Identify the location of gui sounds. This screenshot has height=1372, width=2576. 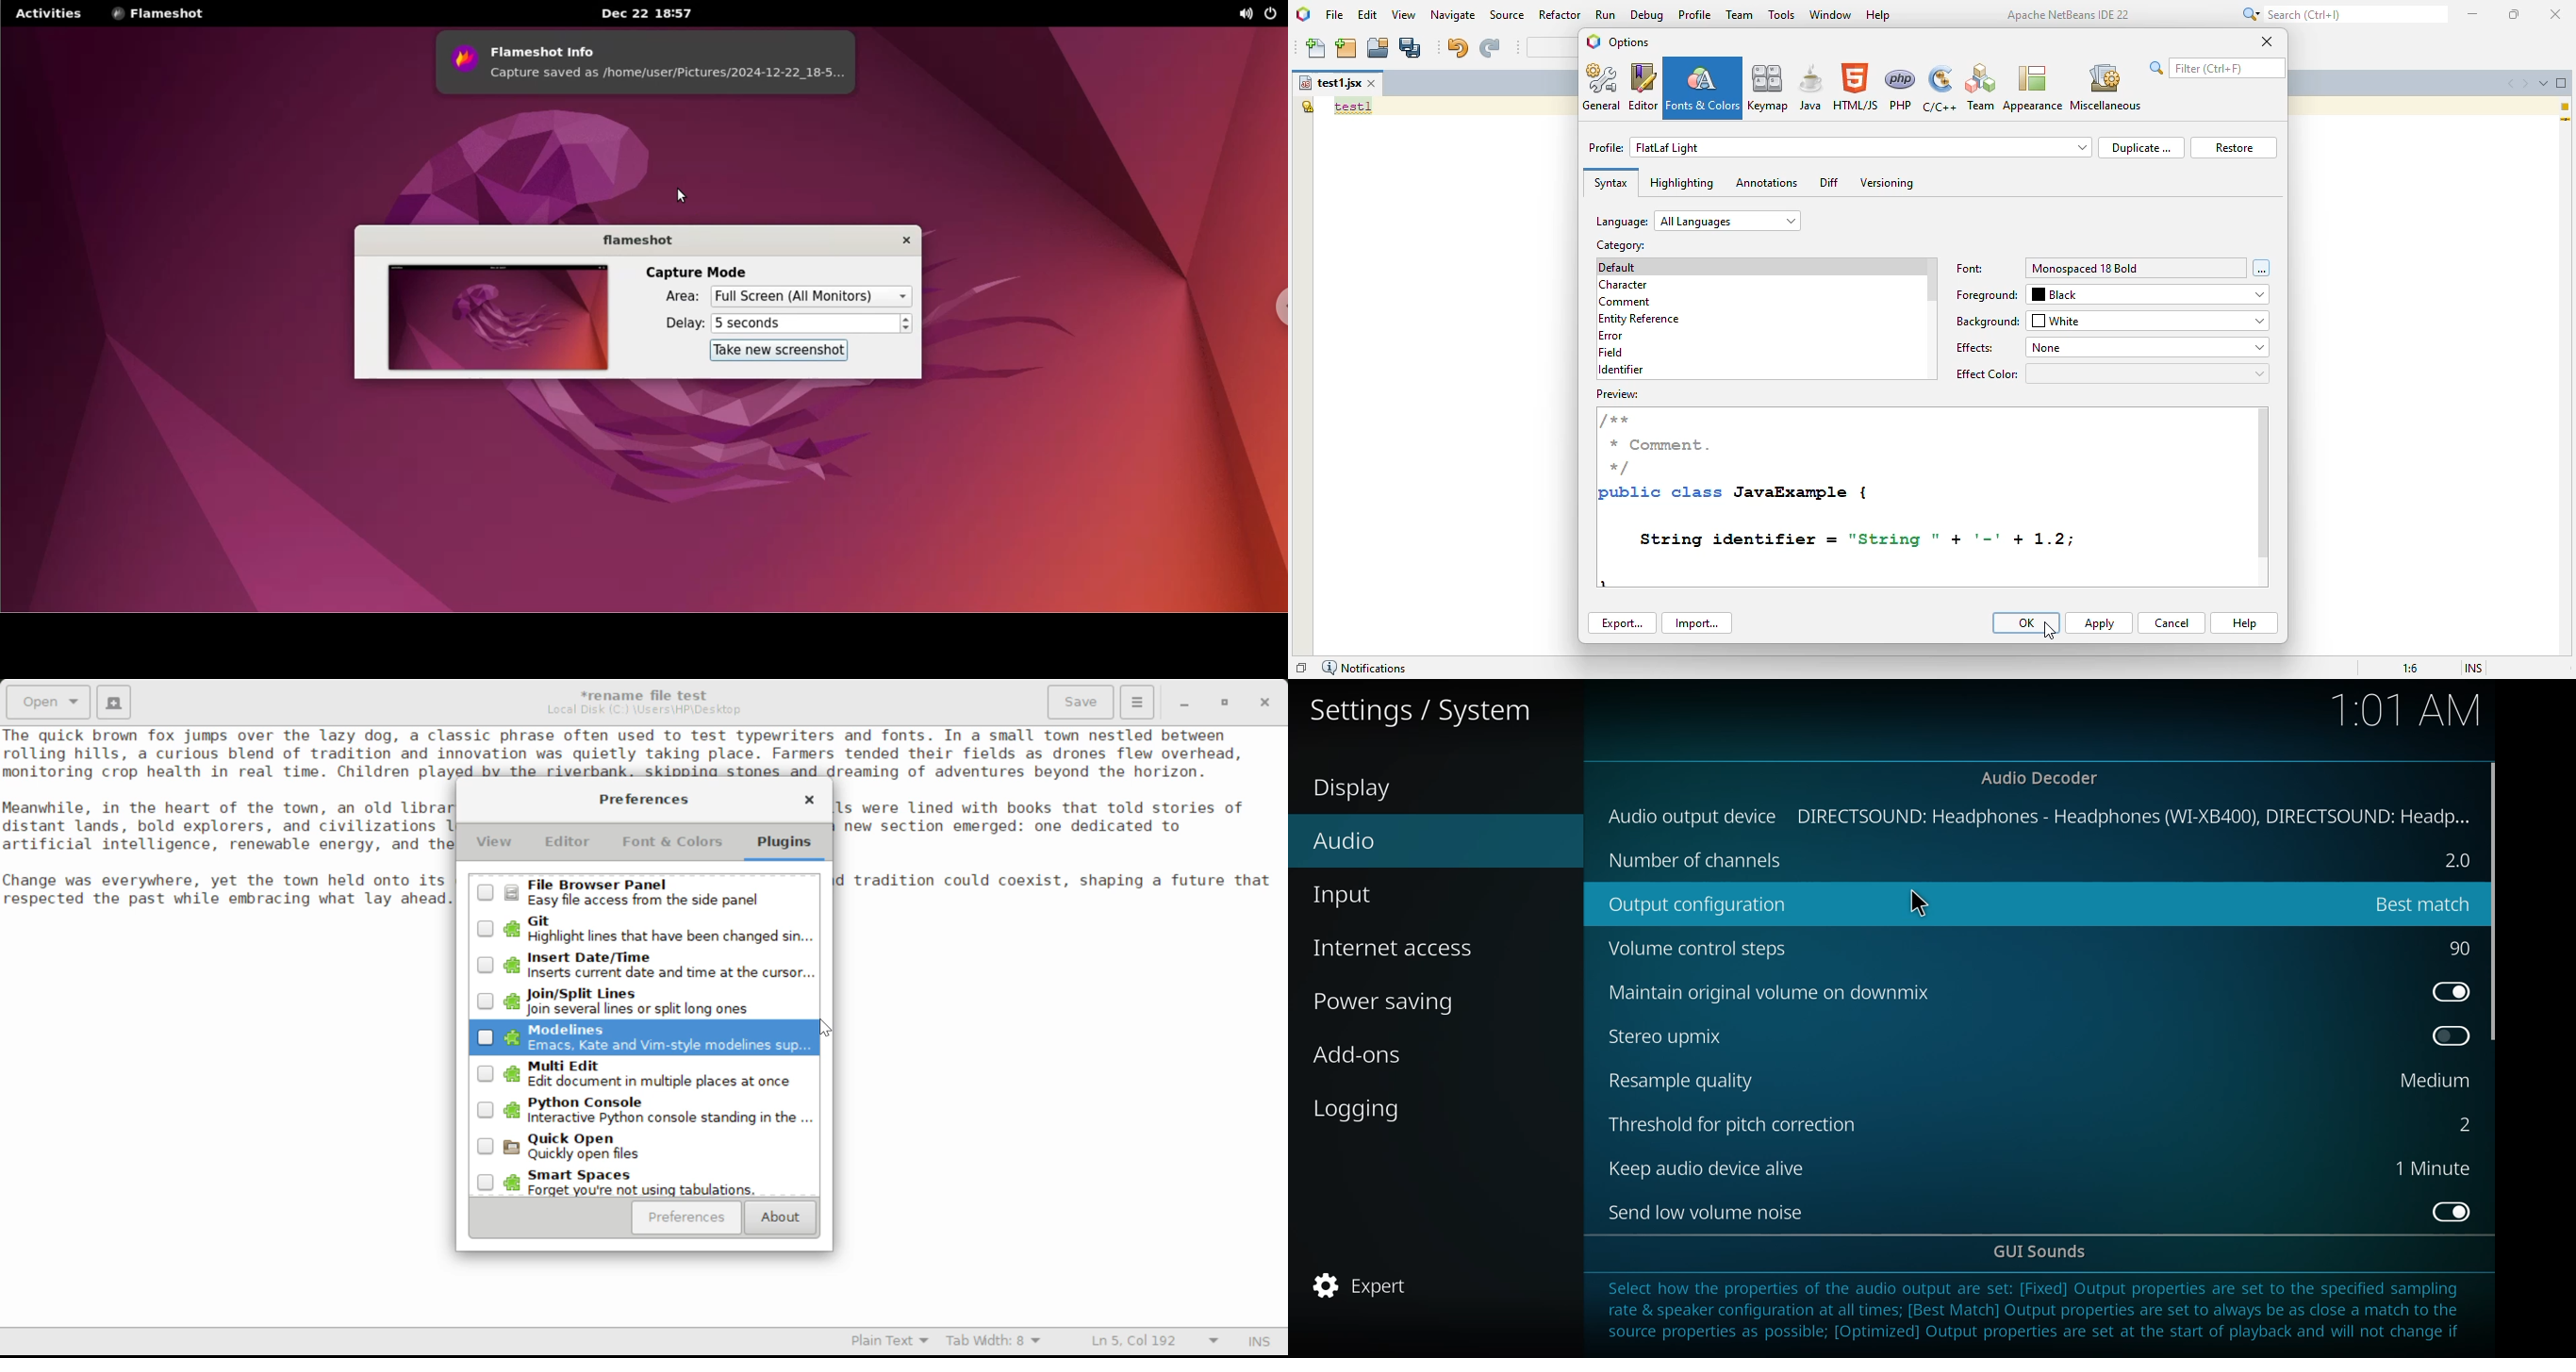
(2043, 1252).